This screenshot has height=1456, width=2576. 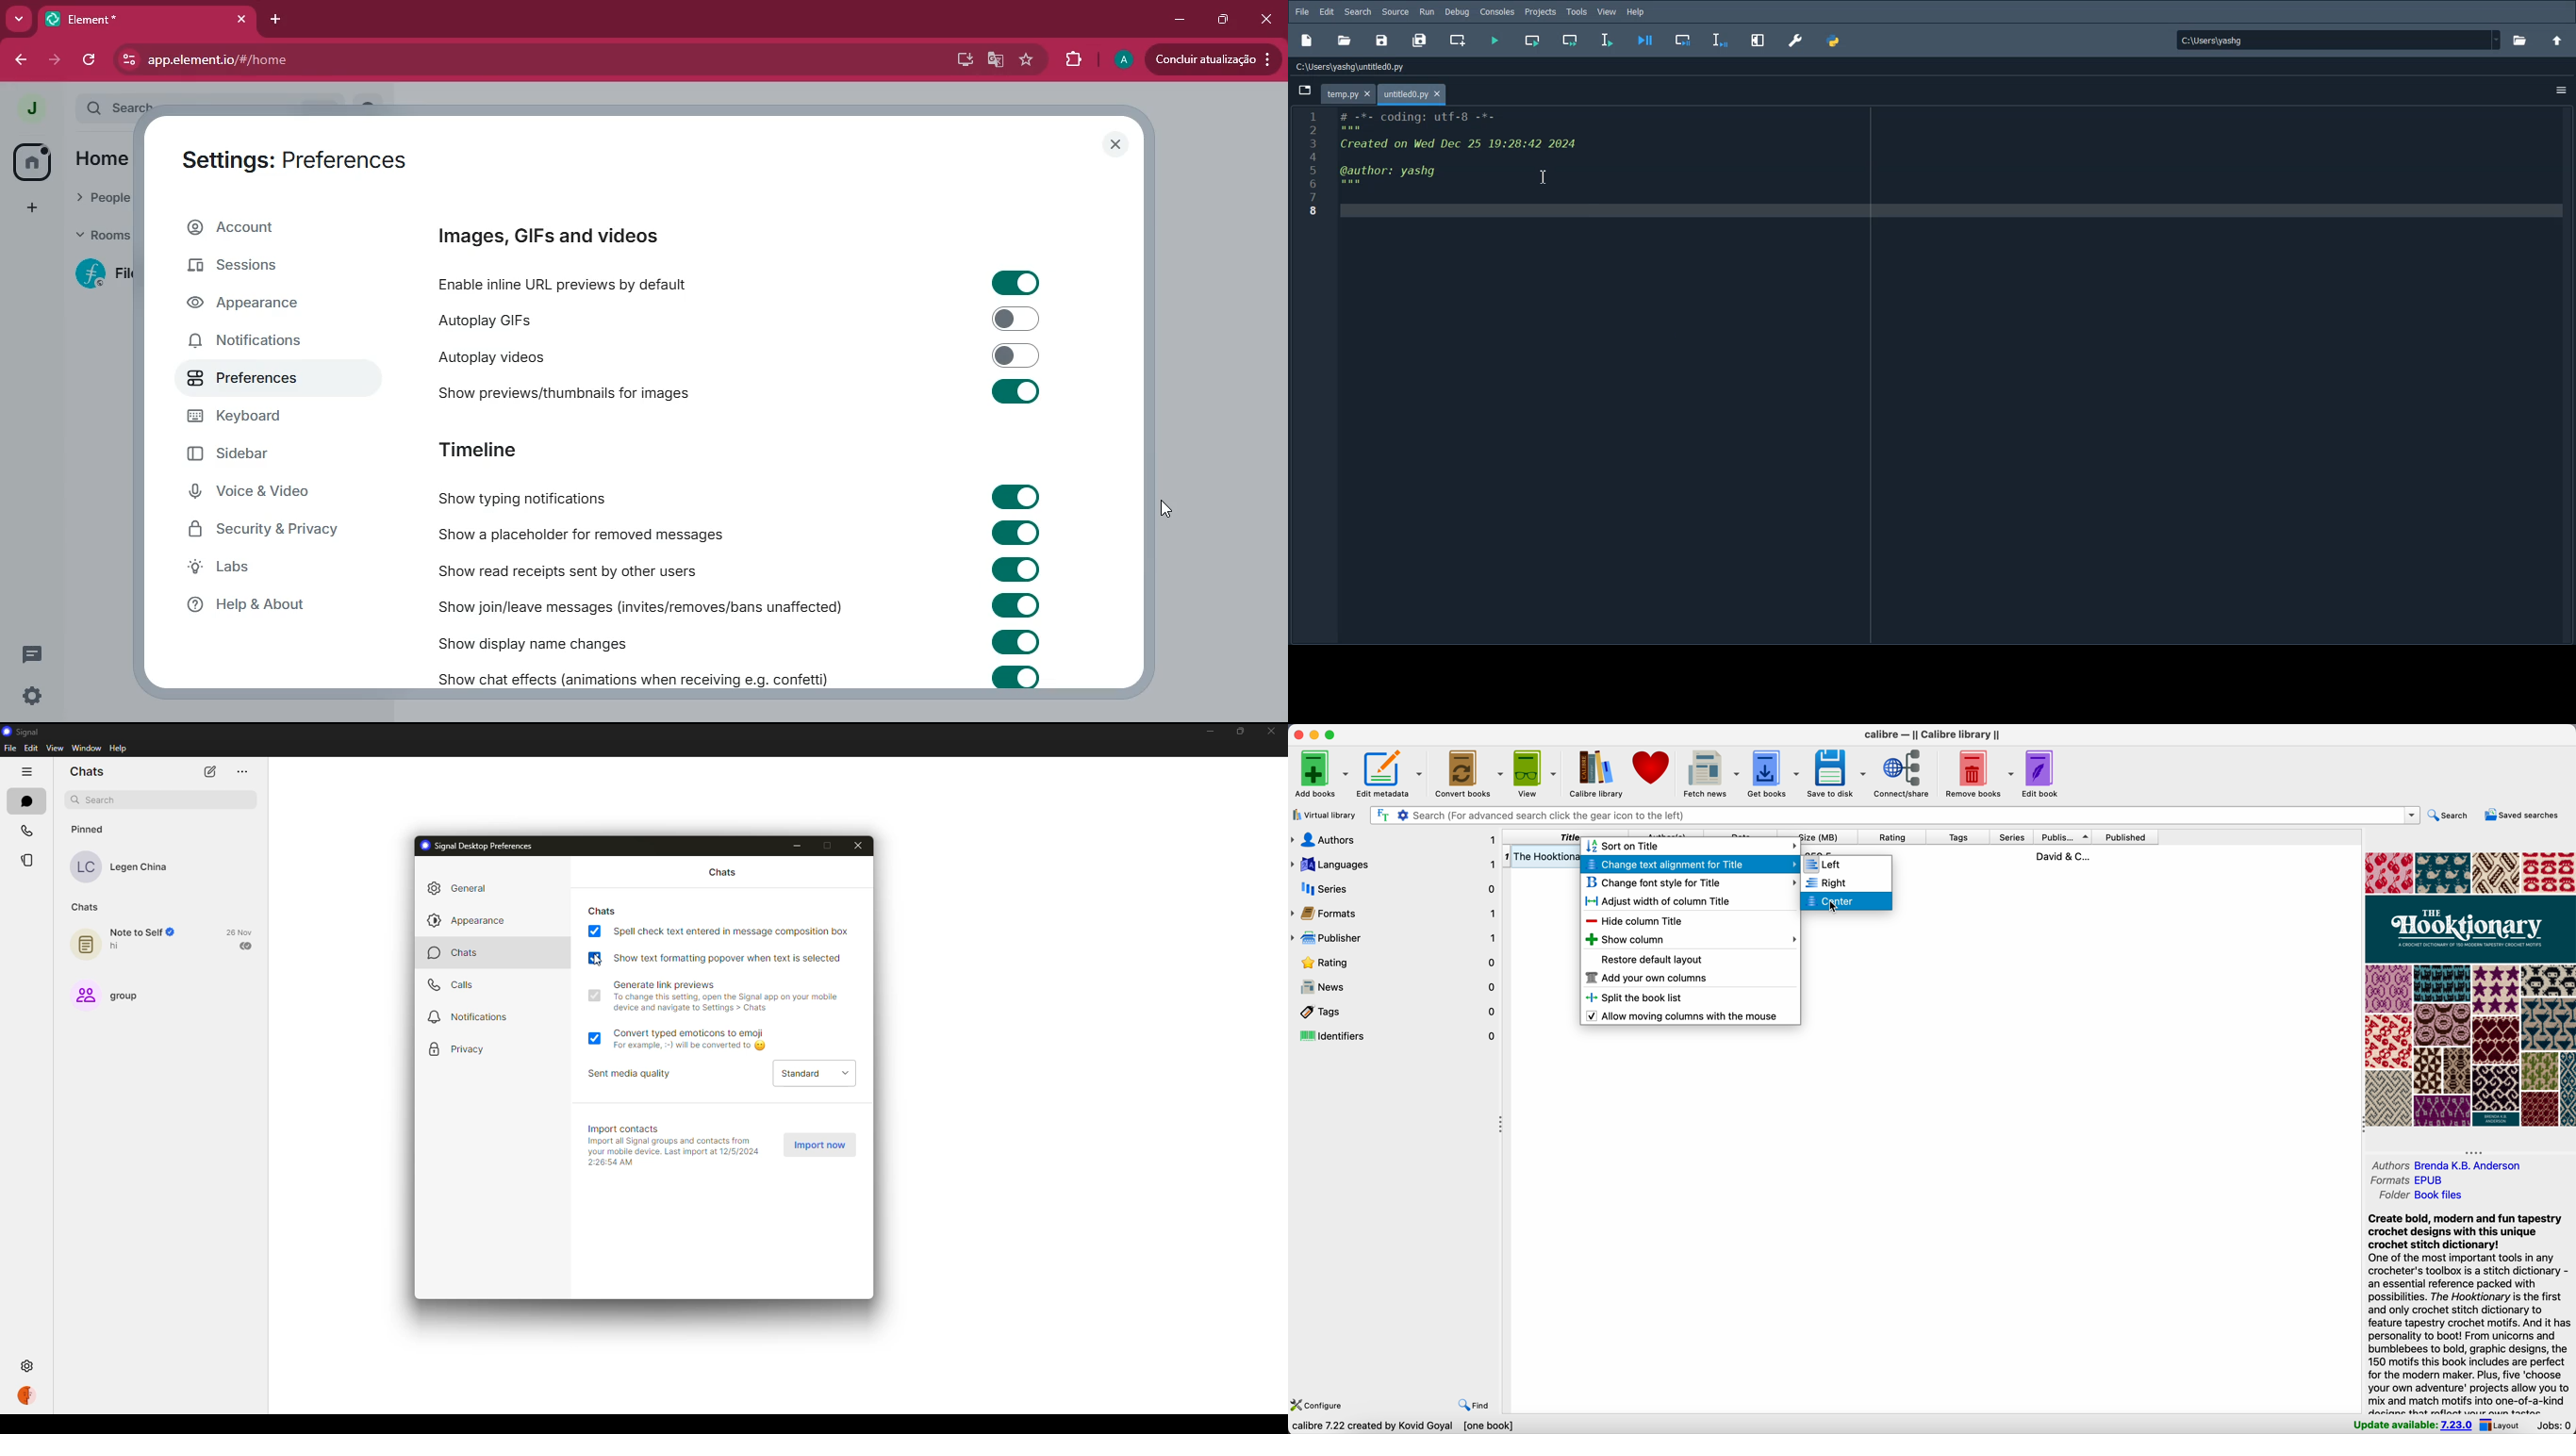 What do you see at coordinates (256, 264) in the screenshot?
I see `sessions` at bounding box center [256, 264].